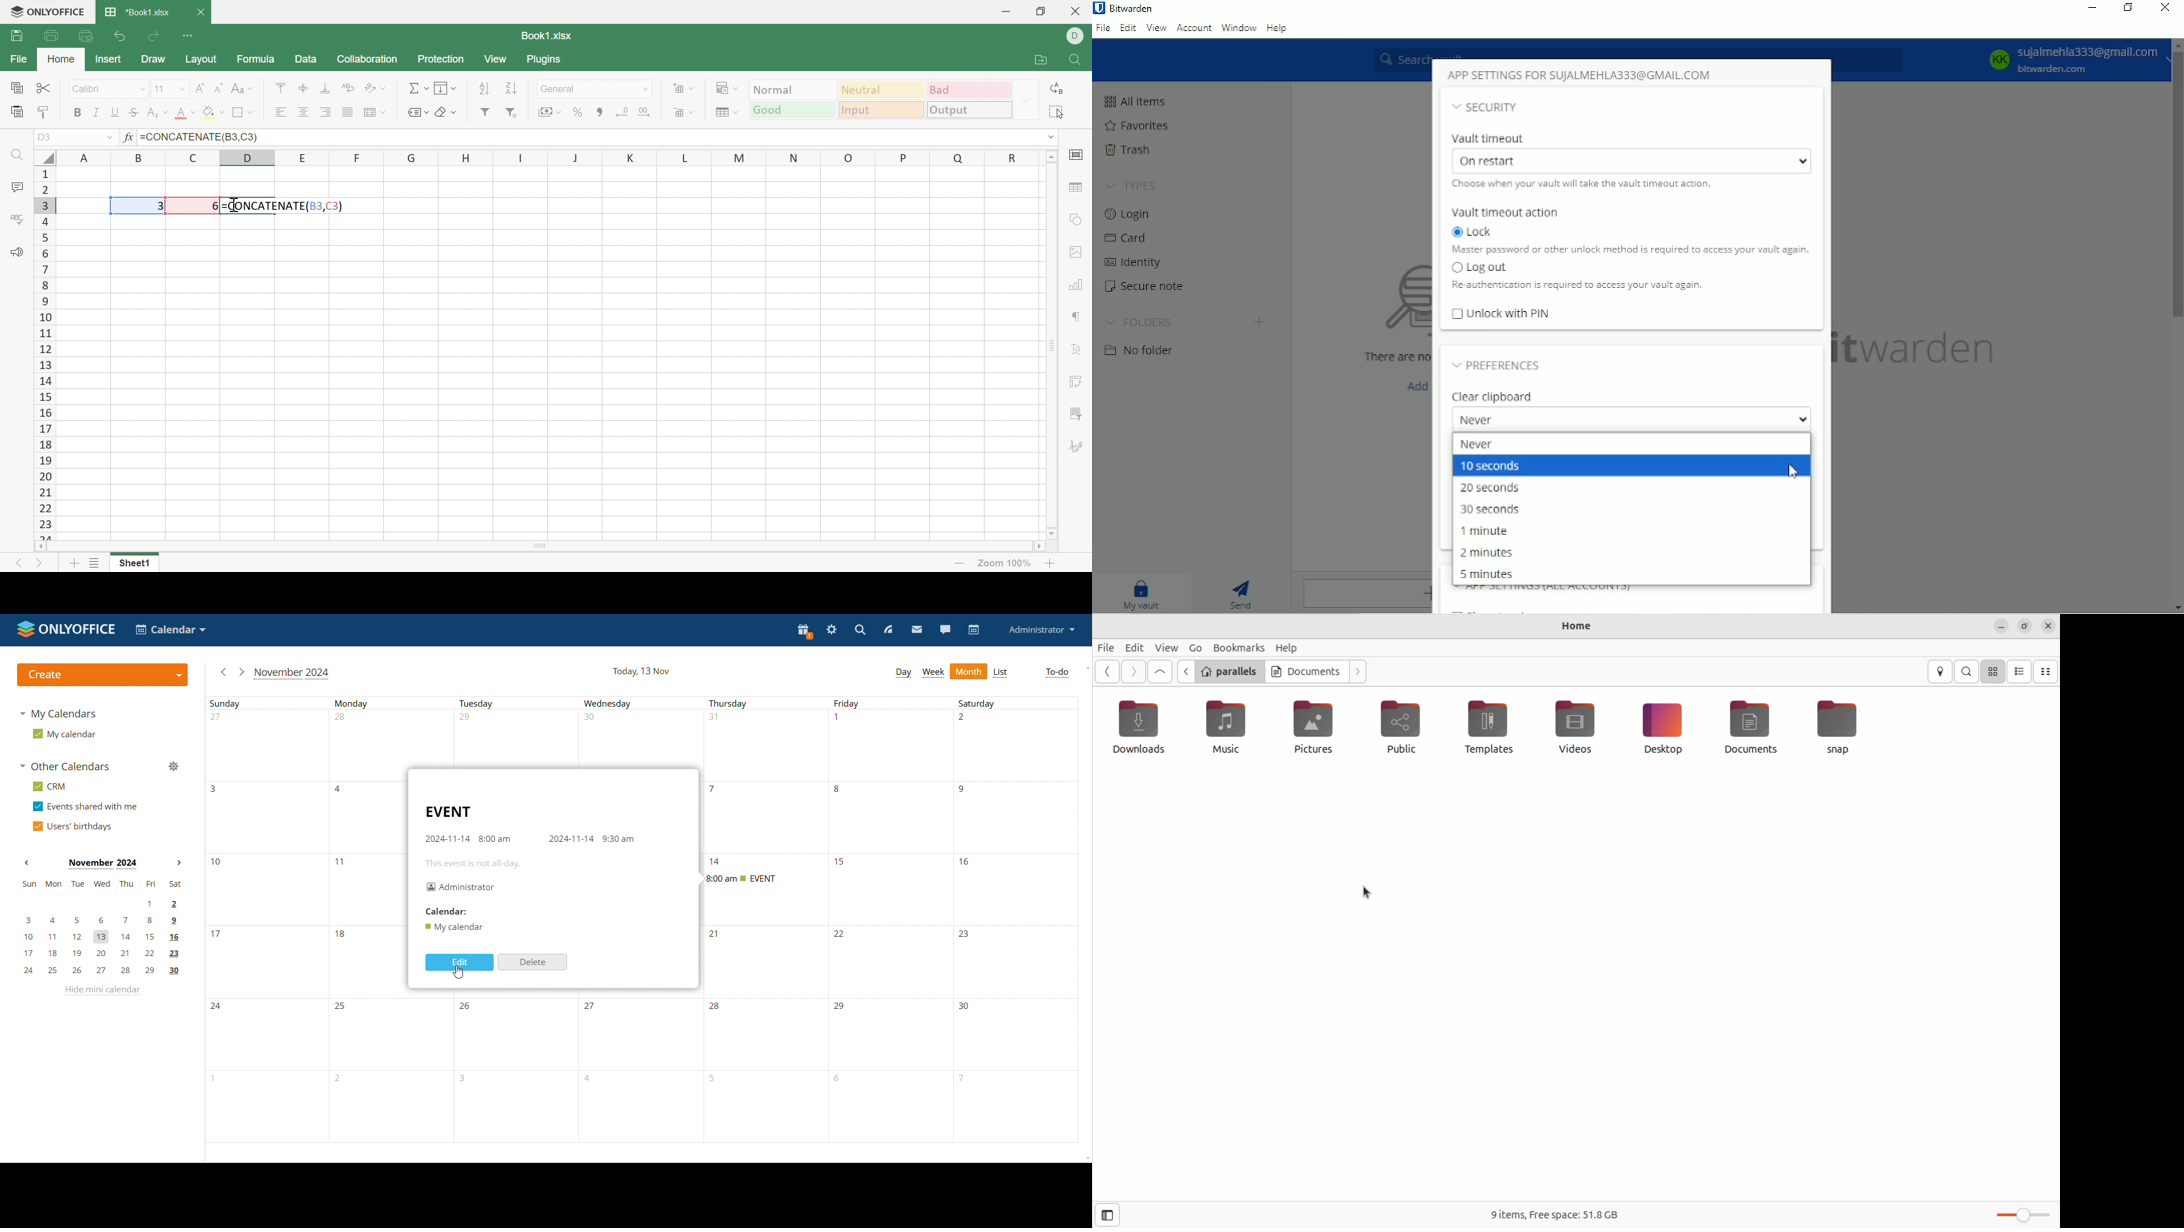  Describe the element at coordinates (1134, 186) in the screenshot. I see `Types` at that location.